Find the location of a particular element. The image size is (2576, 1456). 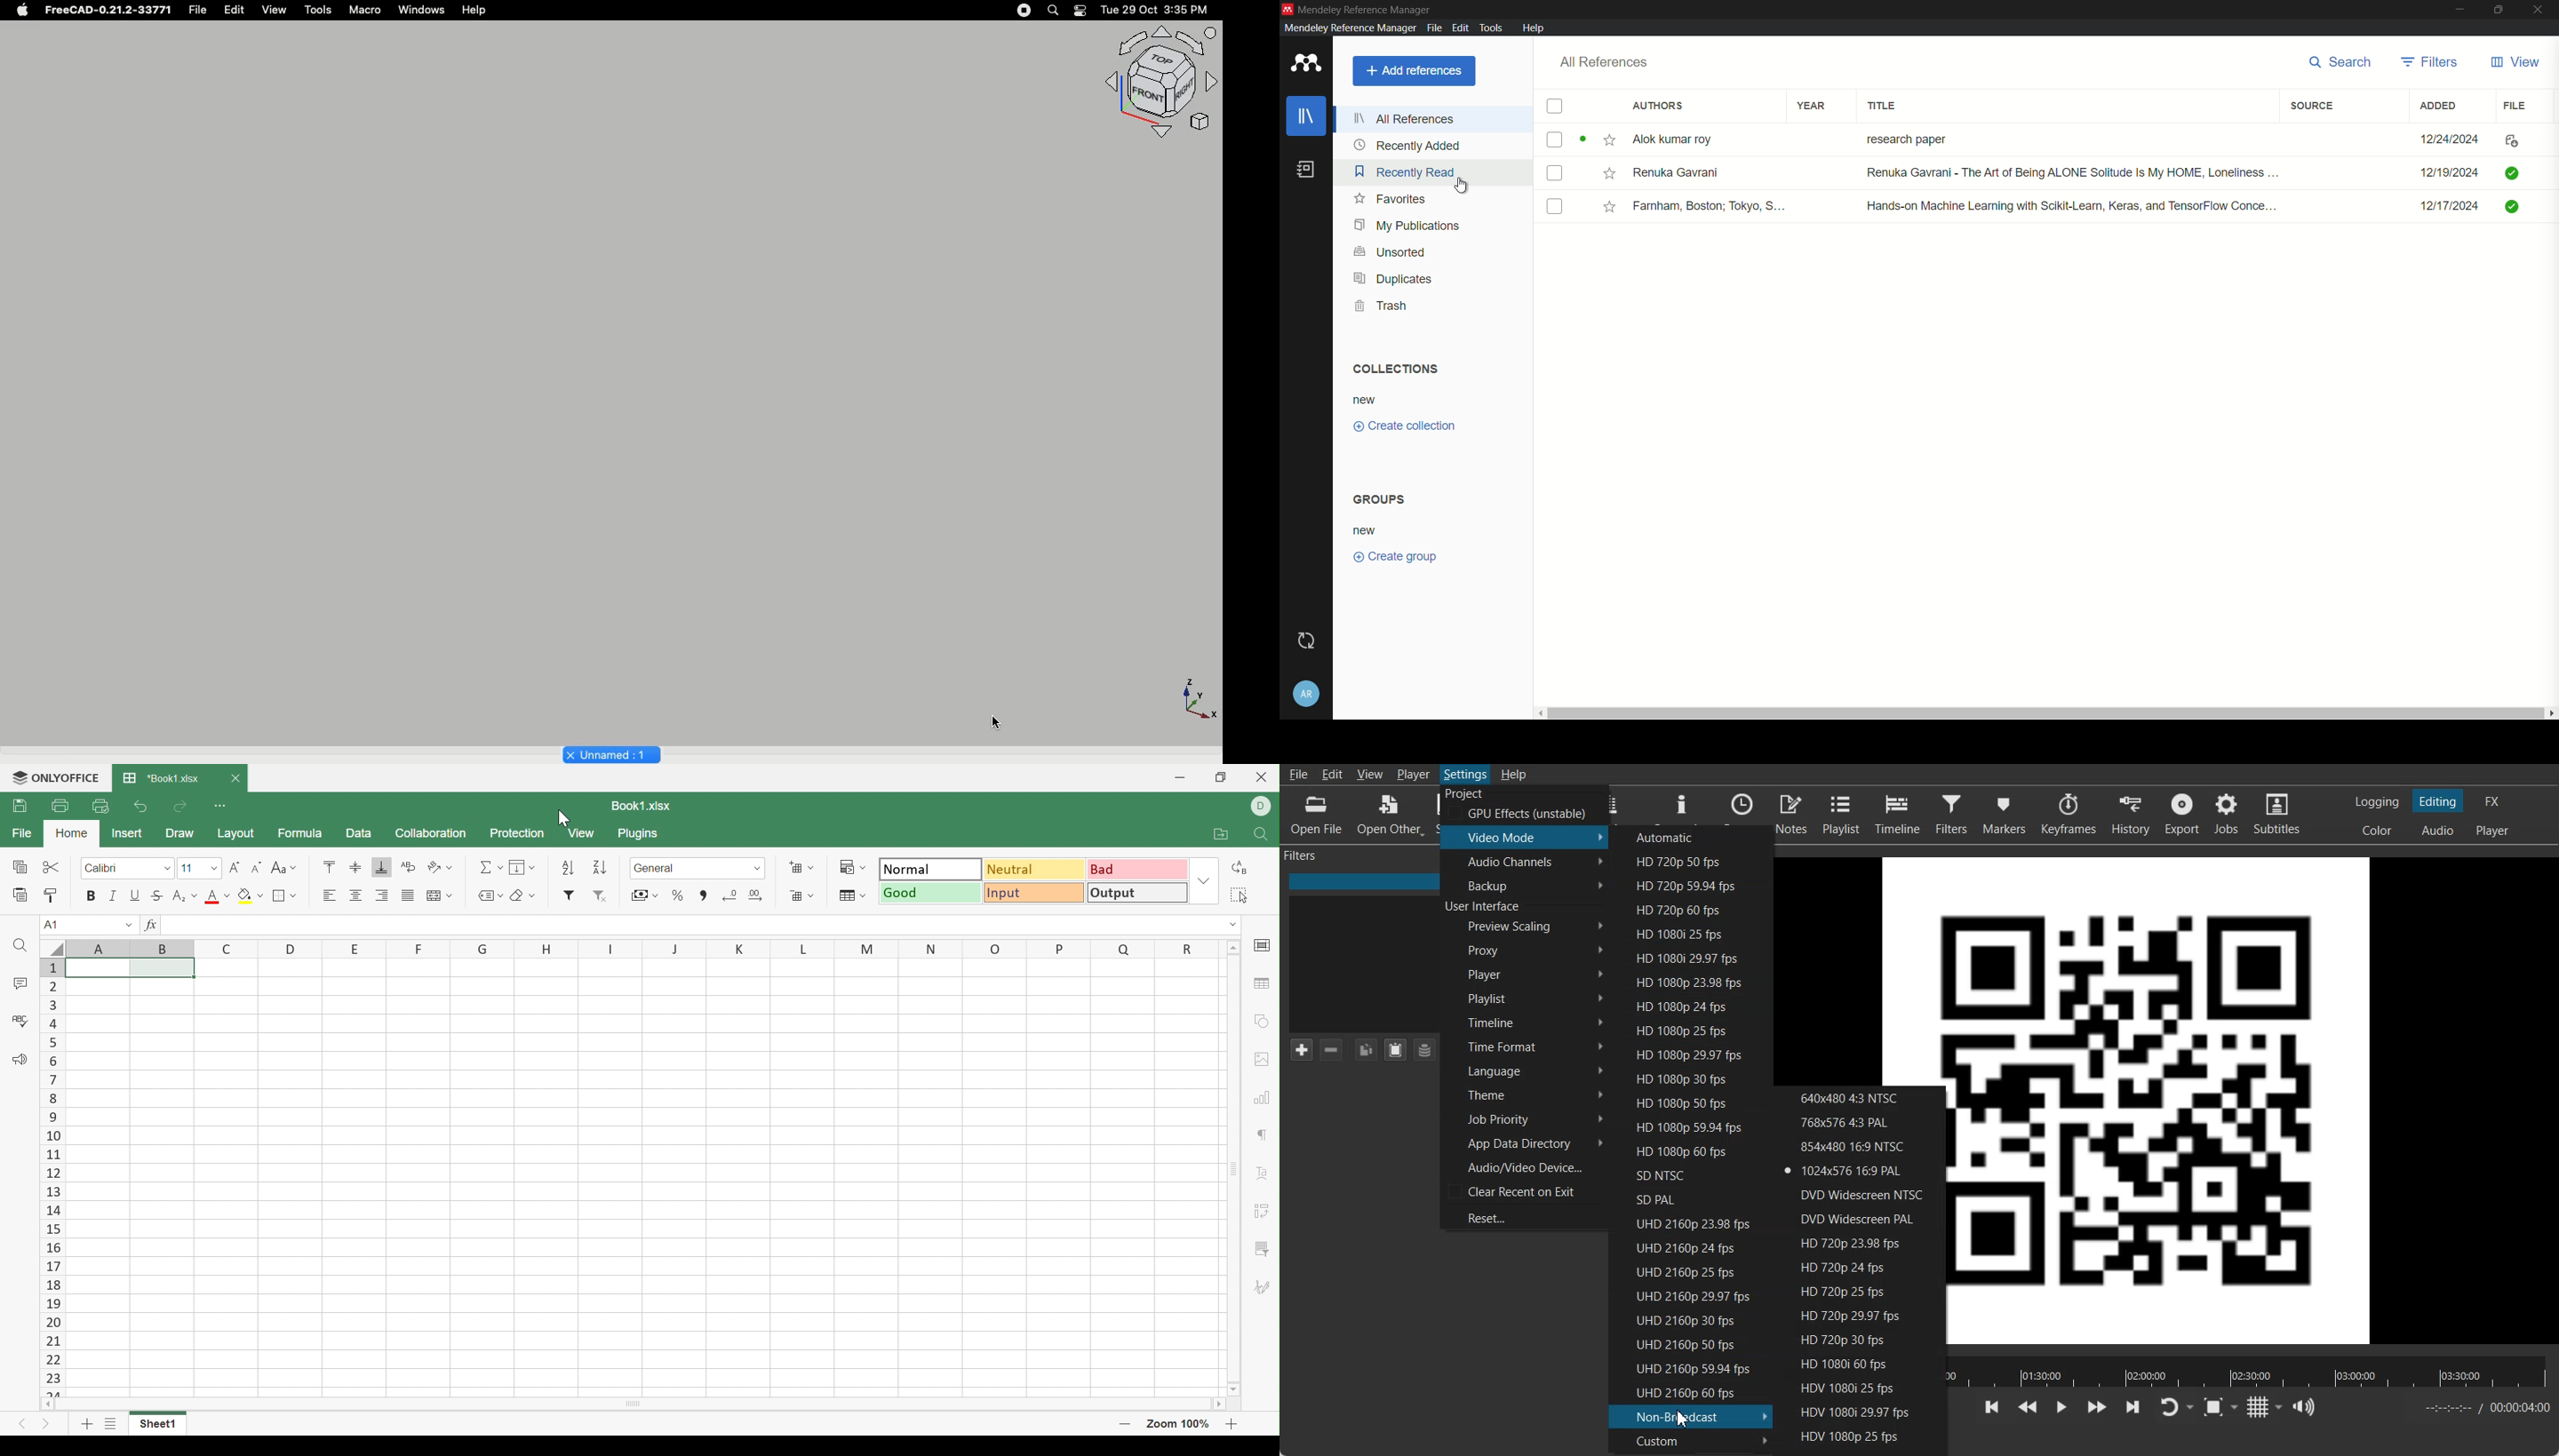

Delete cells is located at coordinates (803, 895).